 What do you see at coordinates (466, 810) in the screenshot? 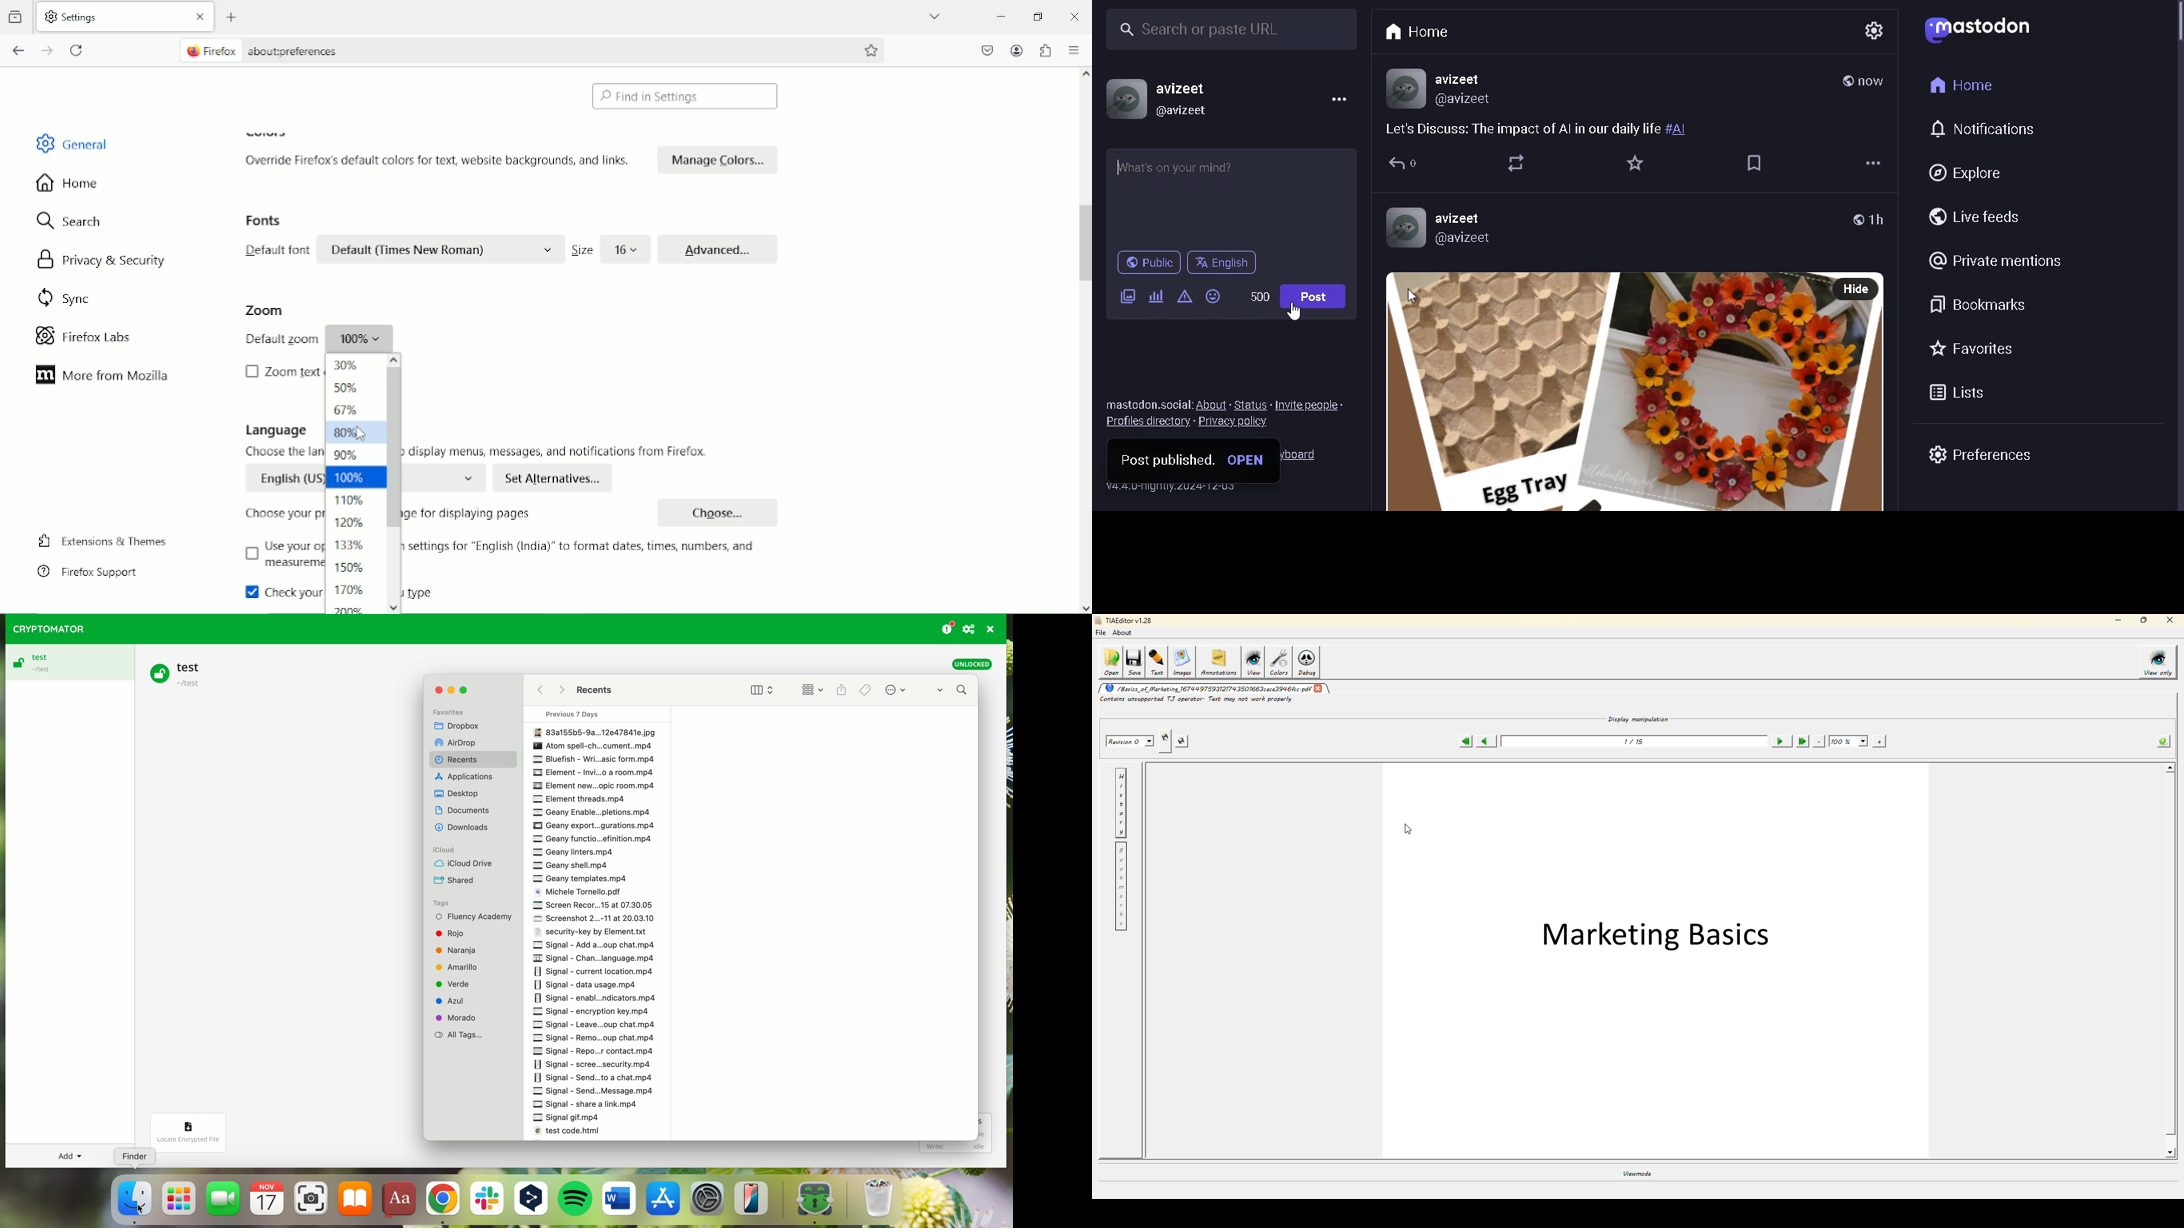
I see `` at bounding box center [466, 810].